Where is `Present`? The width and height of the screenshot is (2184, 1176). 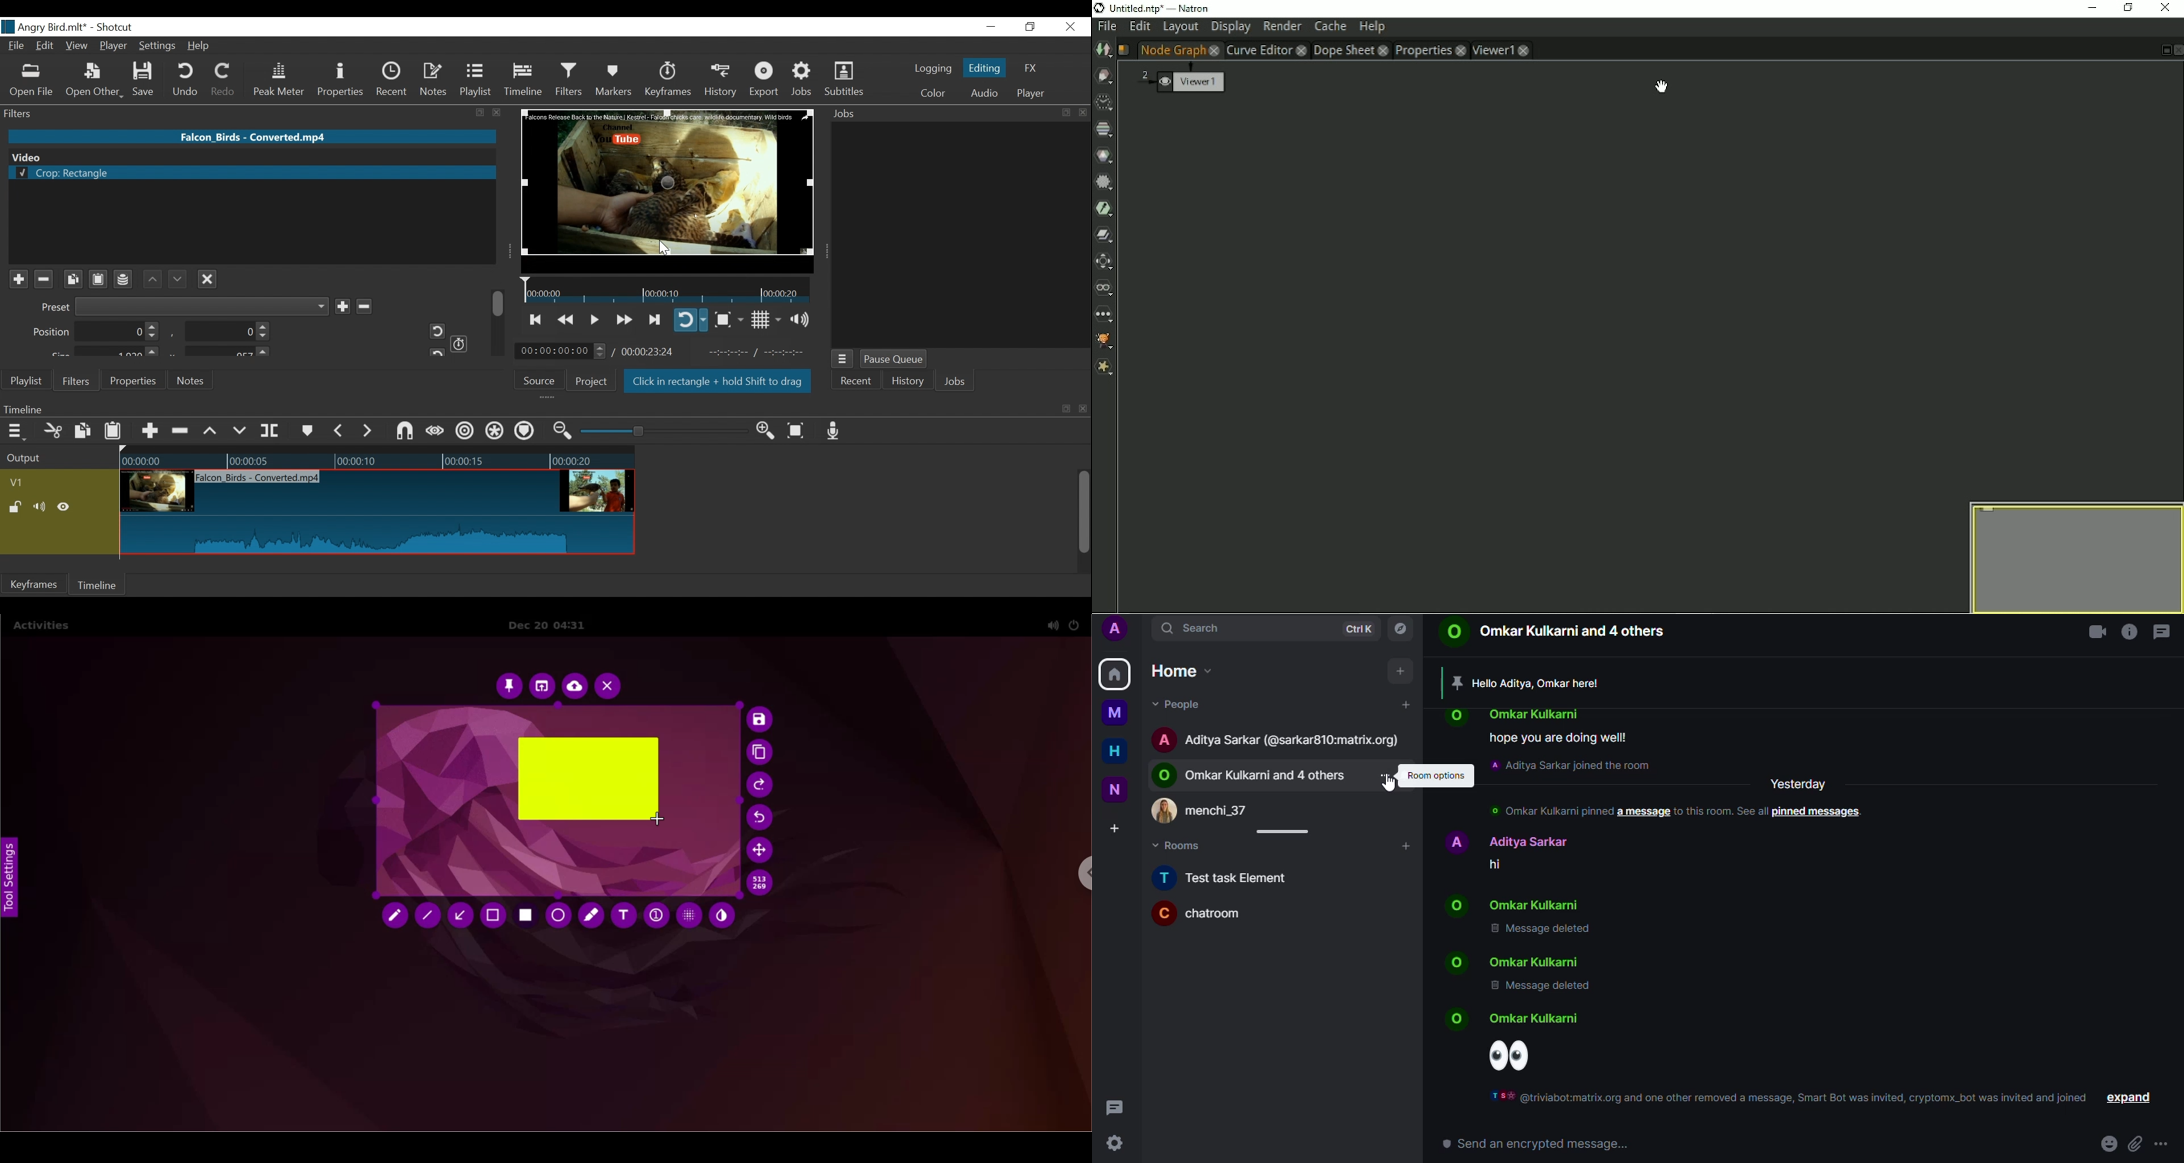 Present is located at coordinates (183, 306).